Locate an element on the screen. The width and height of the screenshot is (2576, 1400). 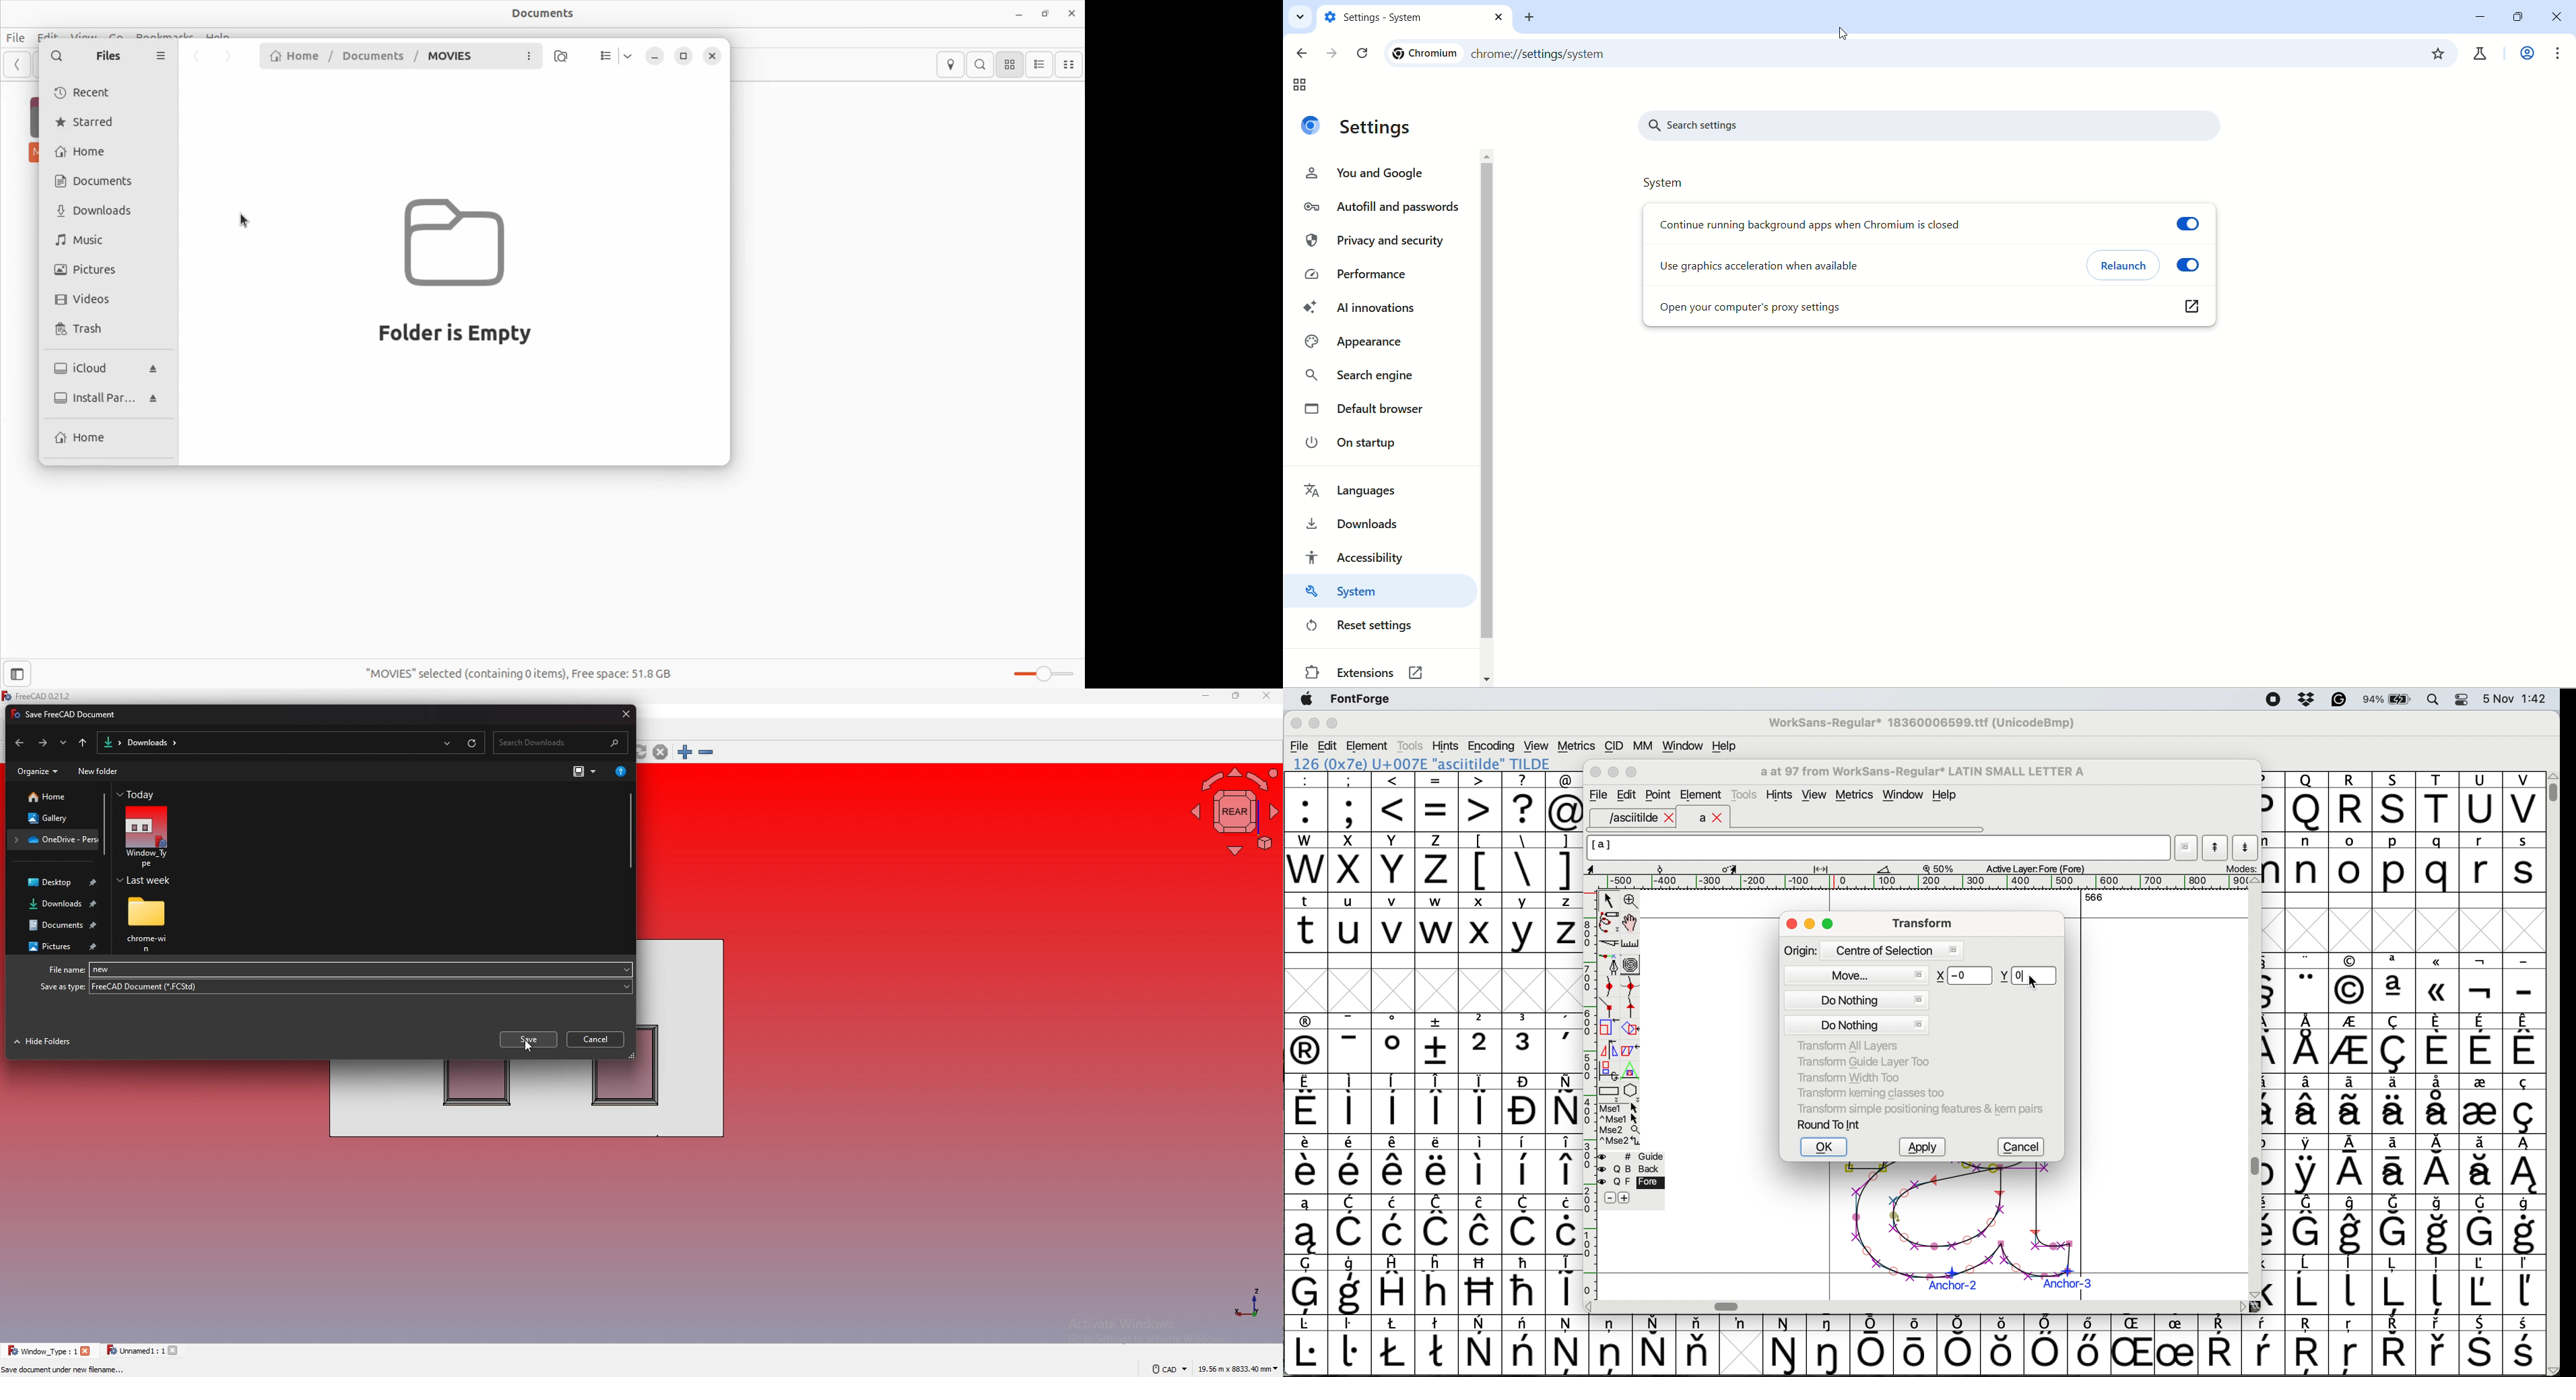
iCloud is located at coordinates (108, 365).